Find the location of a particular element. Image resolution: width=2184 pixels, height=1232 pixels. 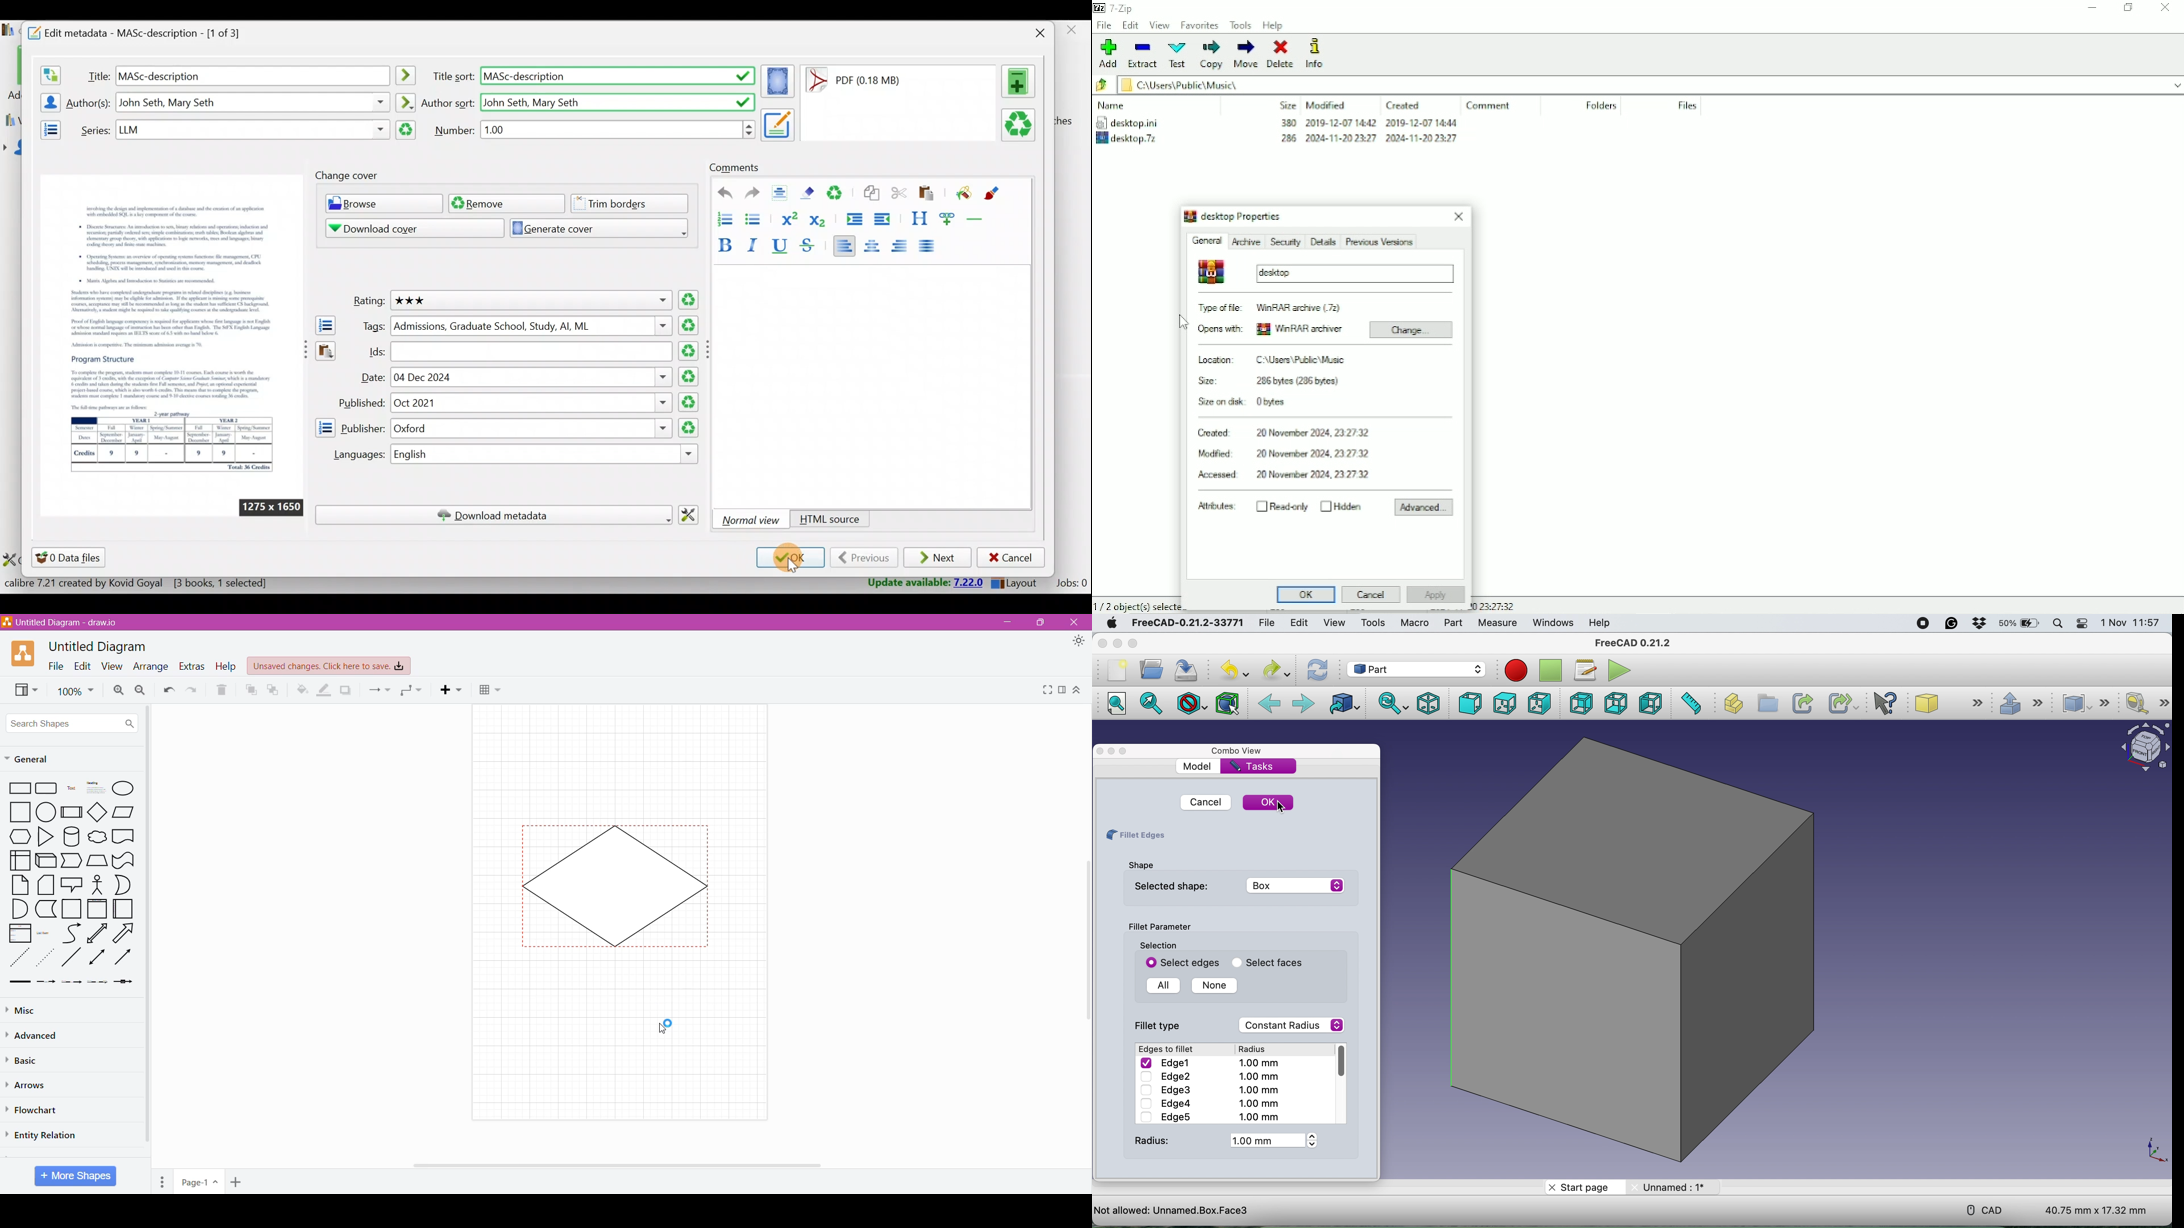

Layouts is located at coordinates (1018, 583).